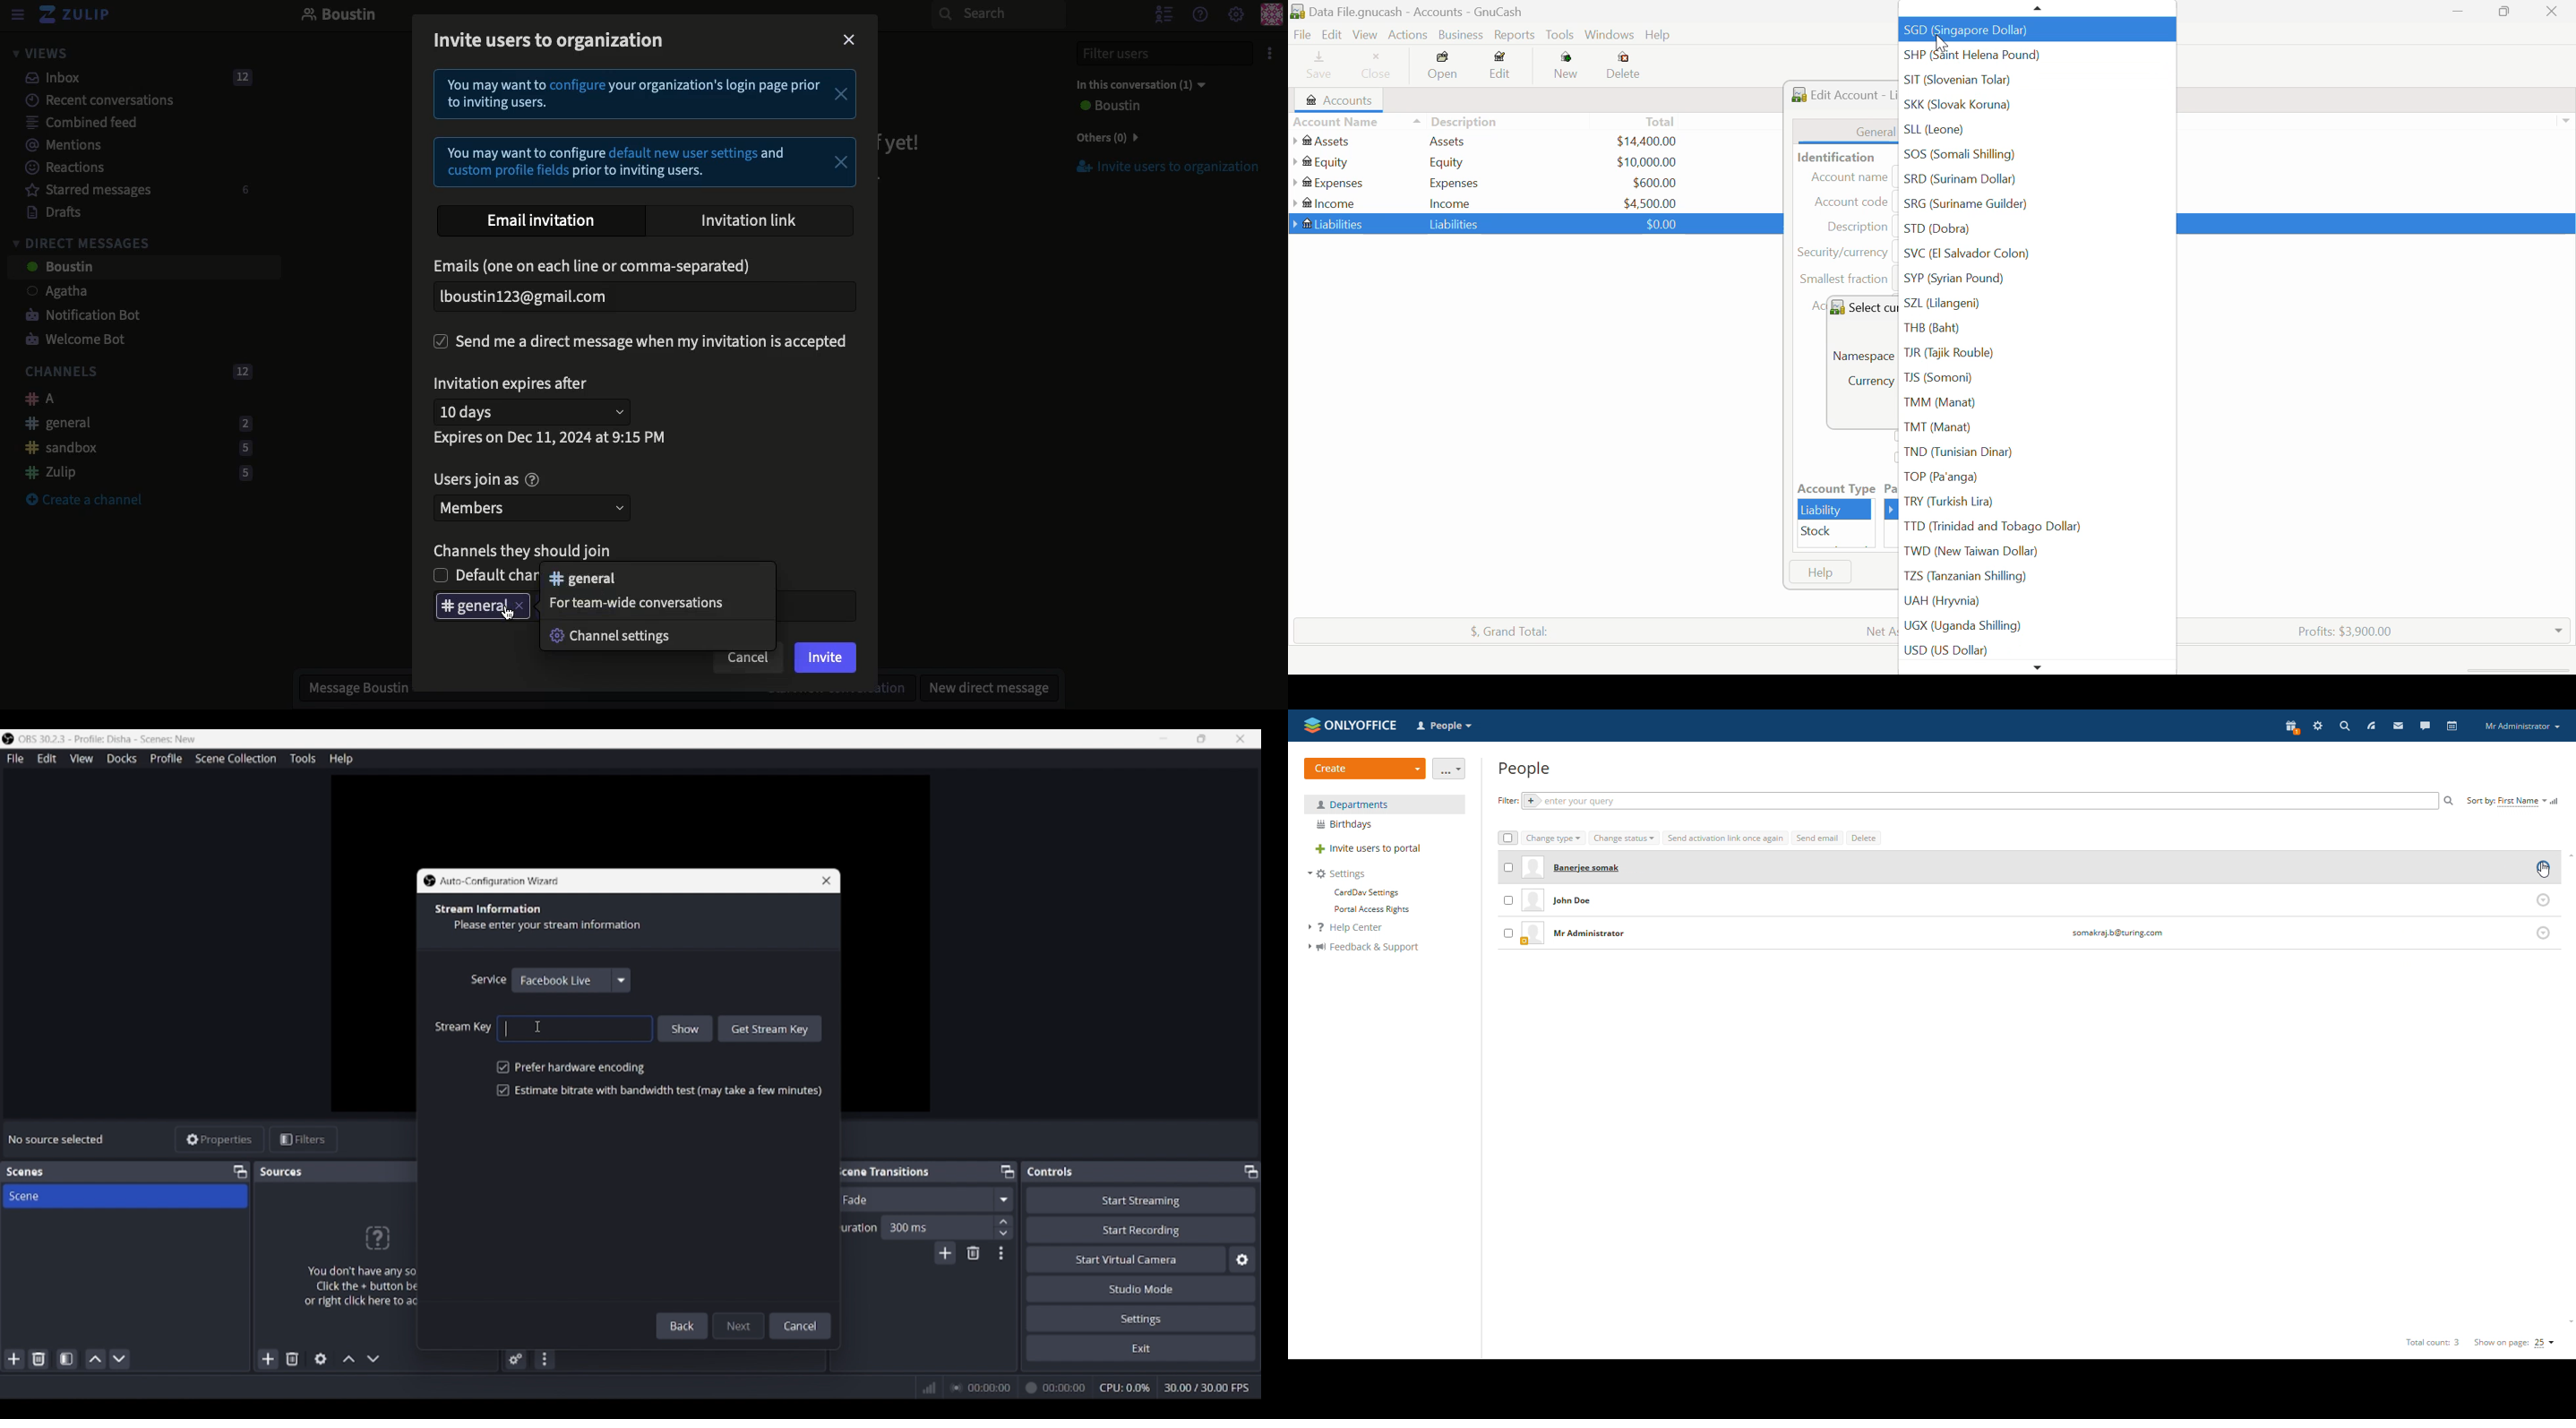 This screenshot has height=1428, width=2576. I want to click on Close, so click(821, 880).